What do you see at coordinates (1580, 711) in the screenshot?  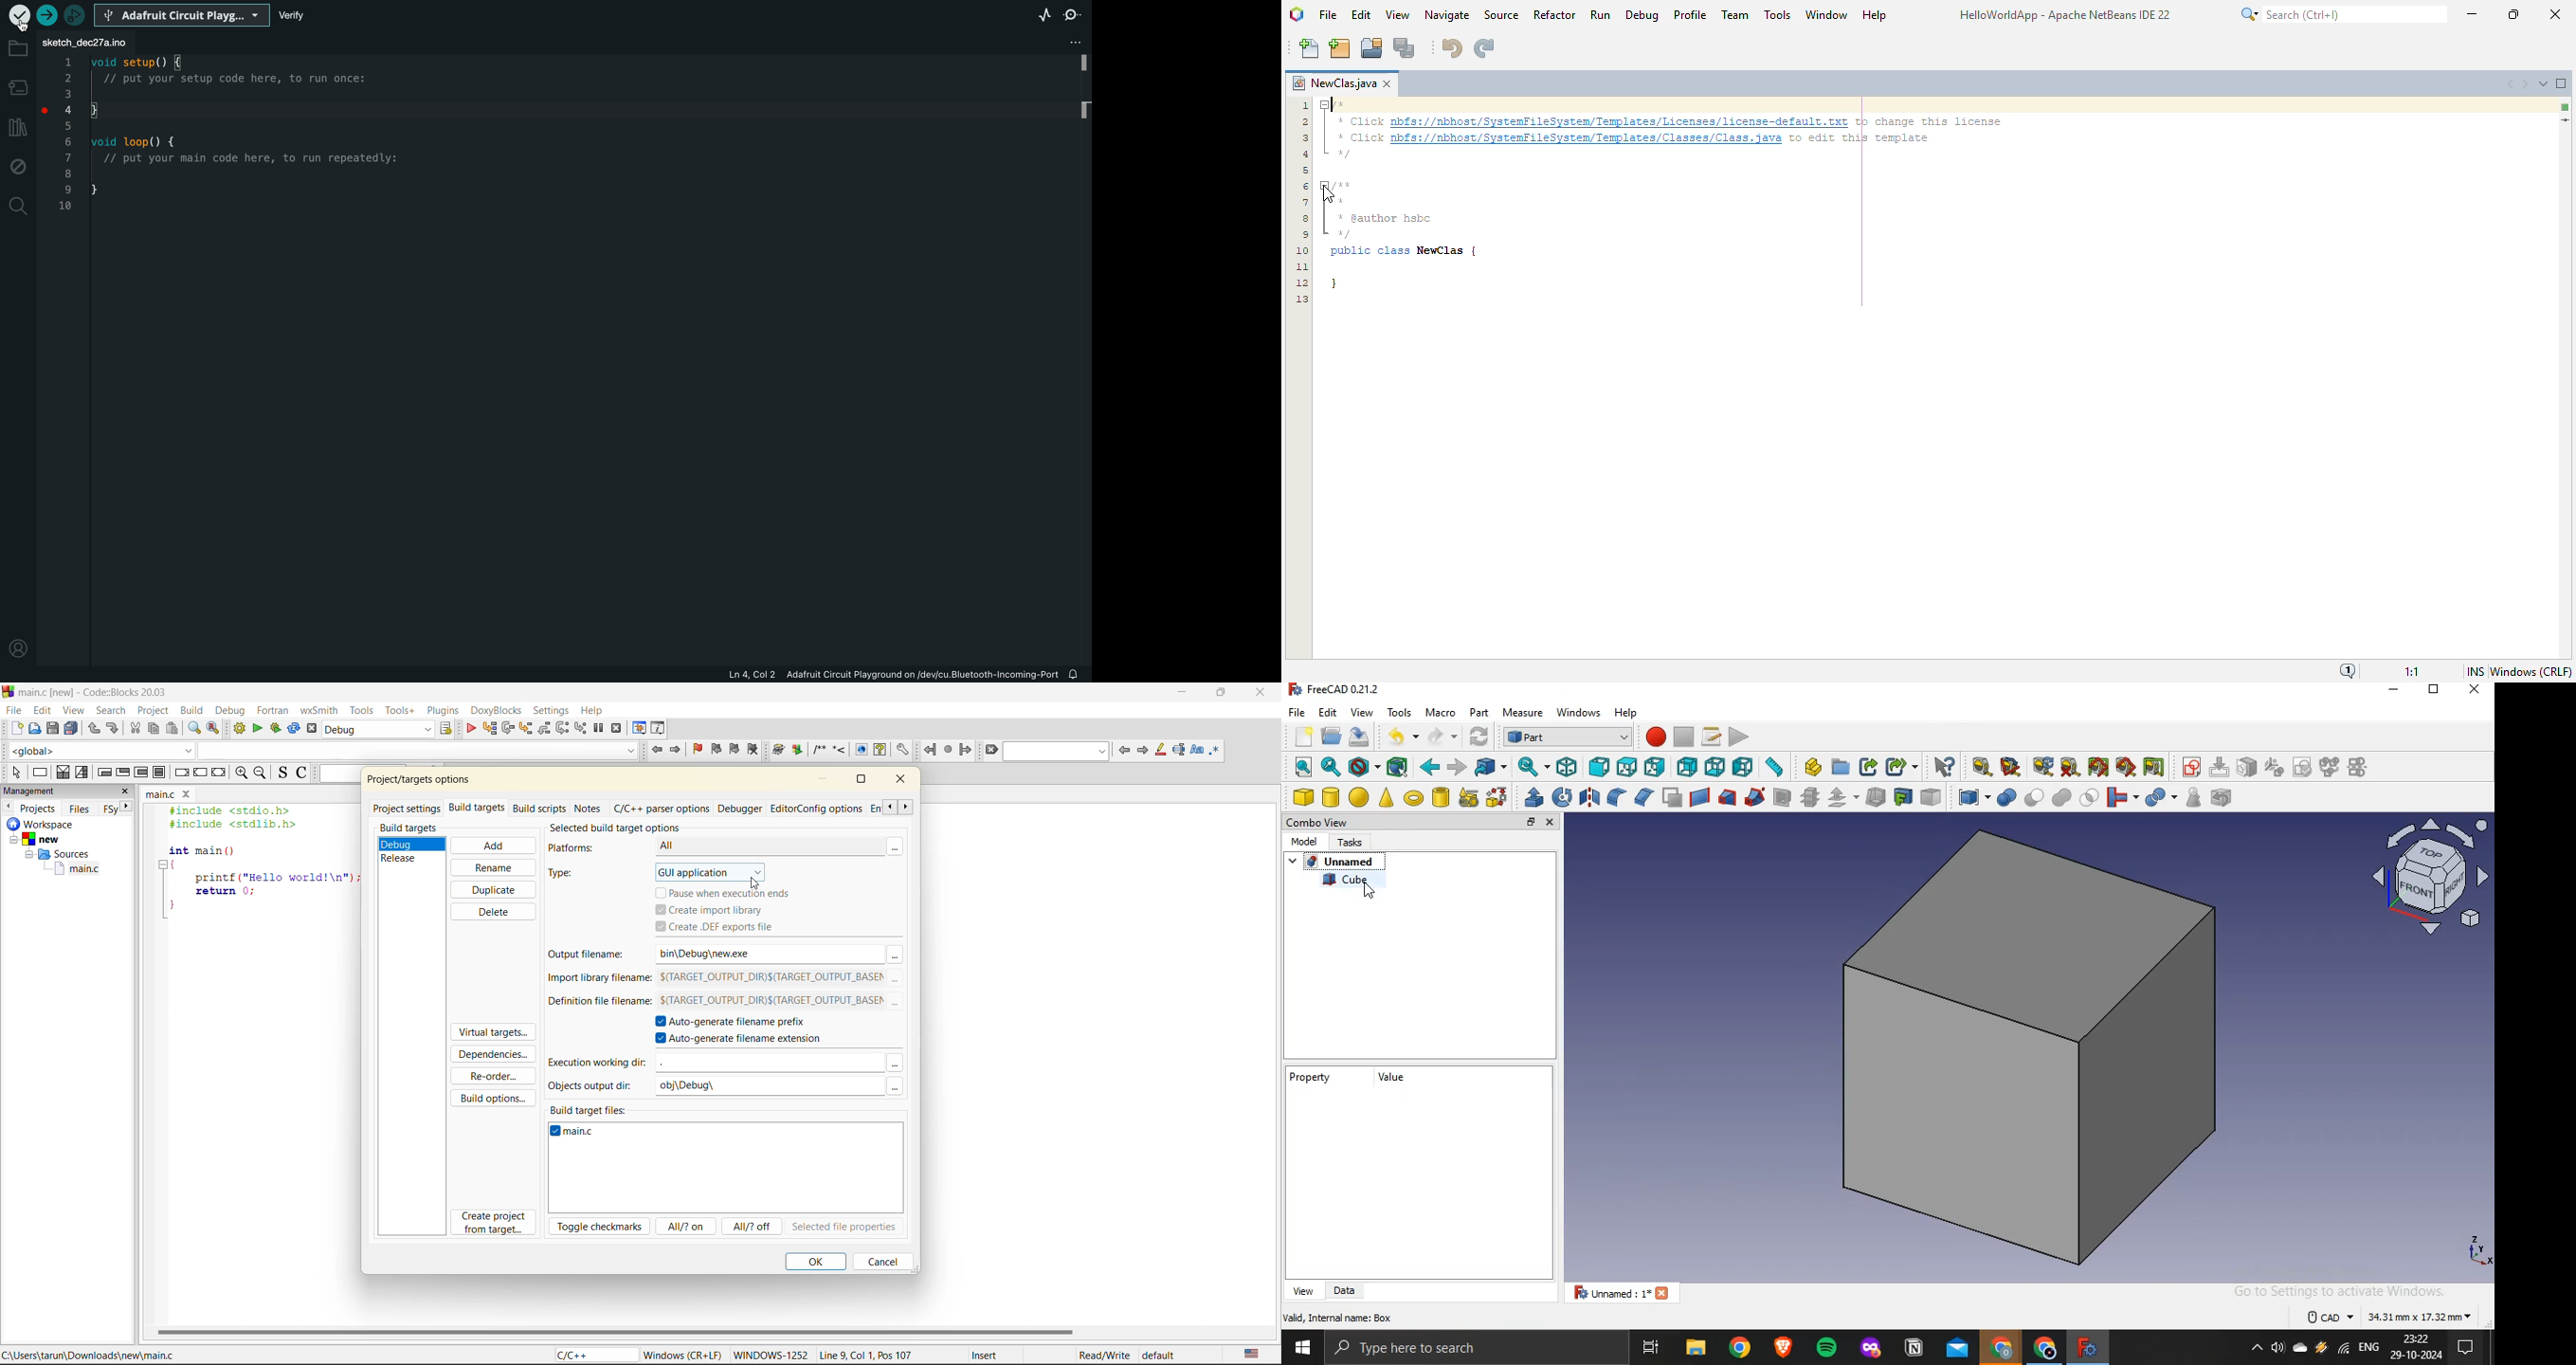 I see `windows` at bounding box center [1580, 711].